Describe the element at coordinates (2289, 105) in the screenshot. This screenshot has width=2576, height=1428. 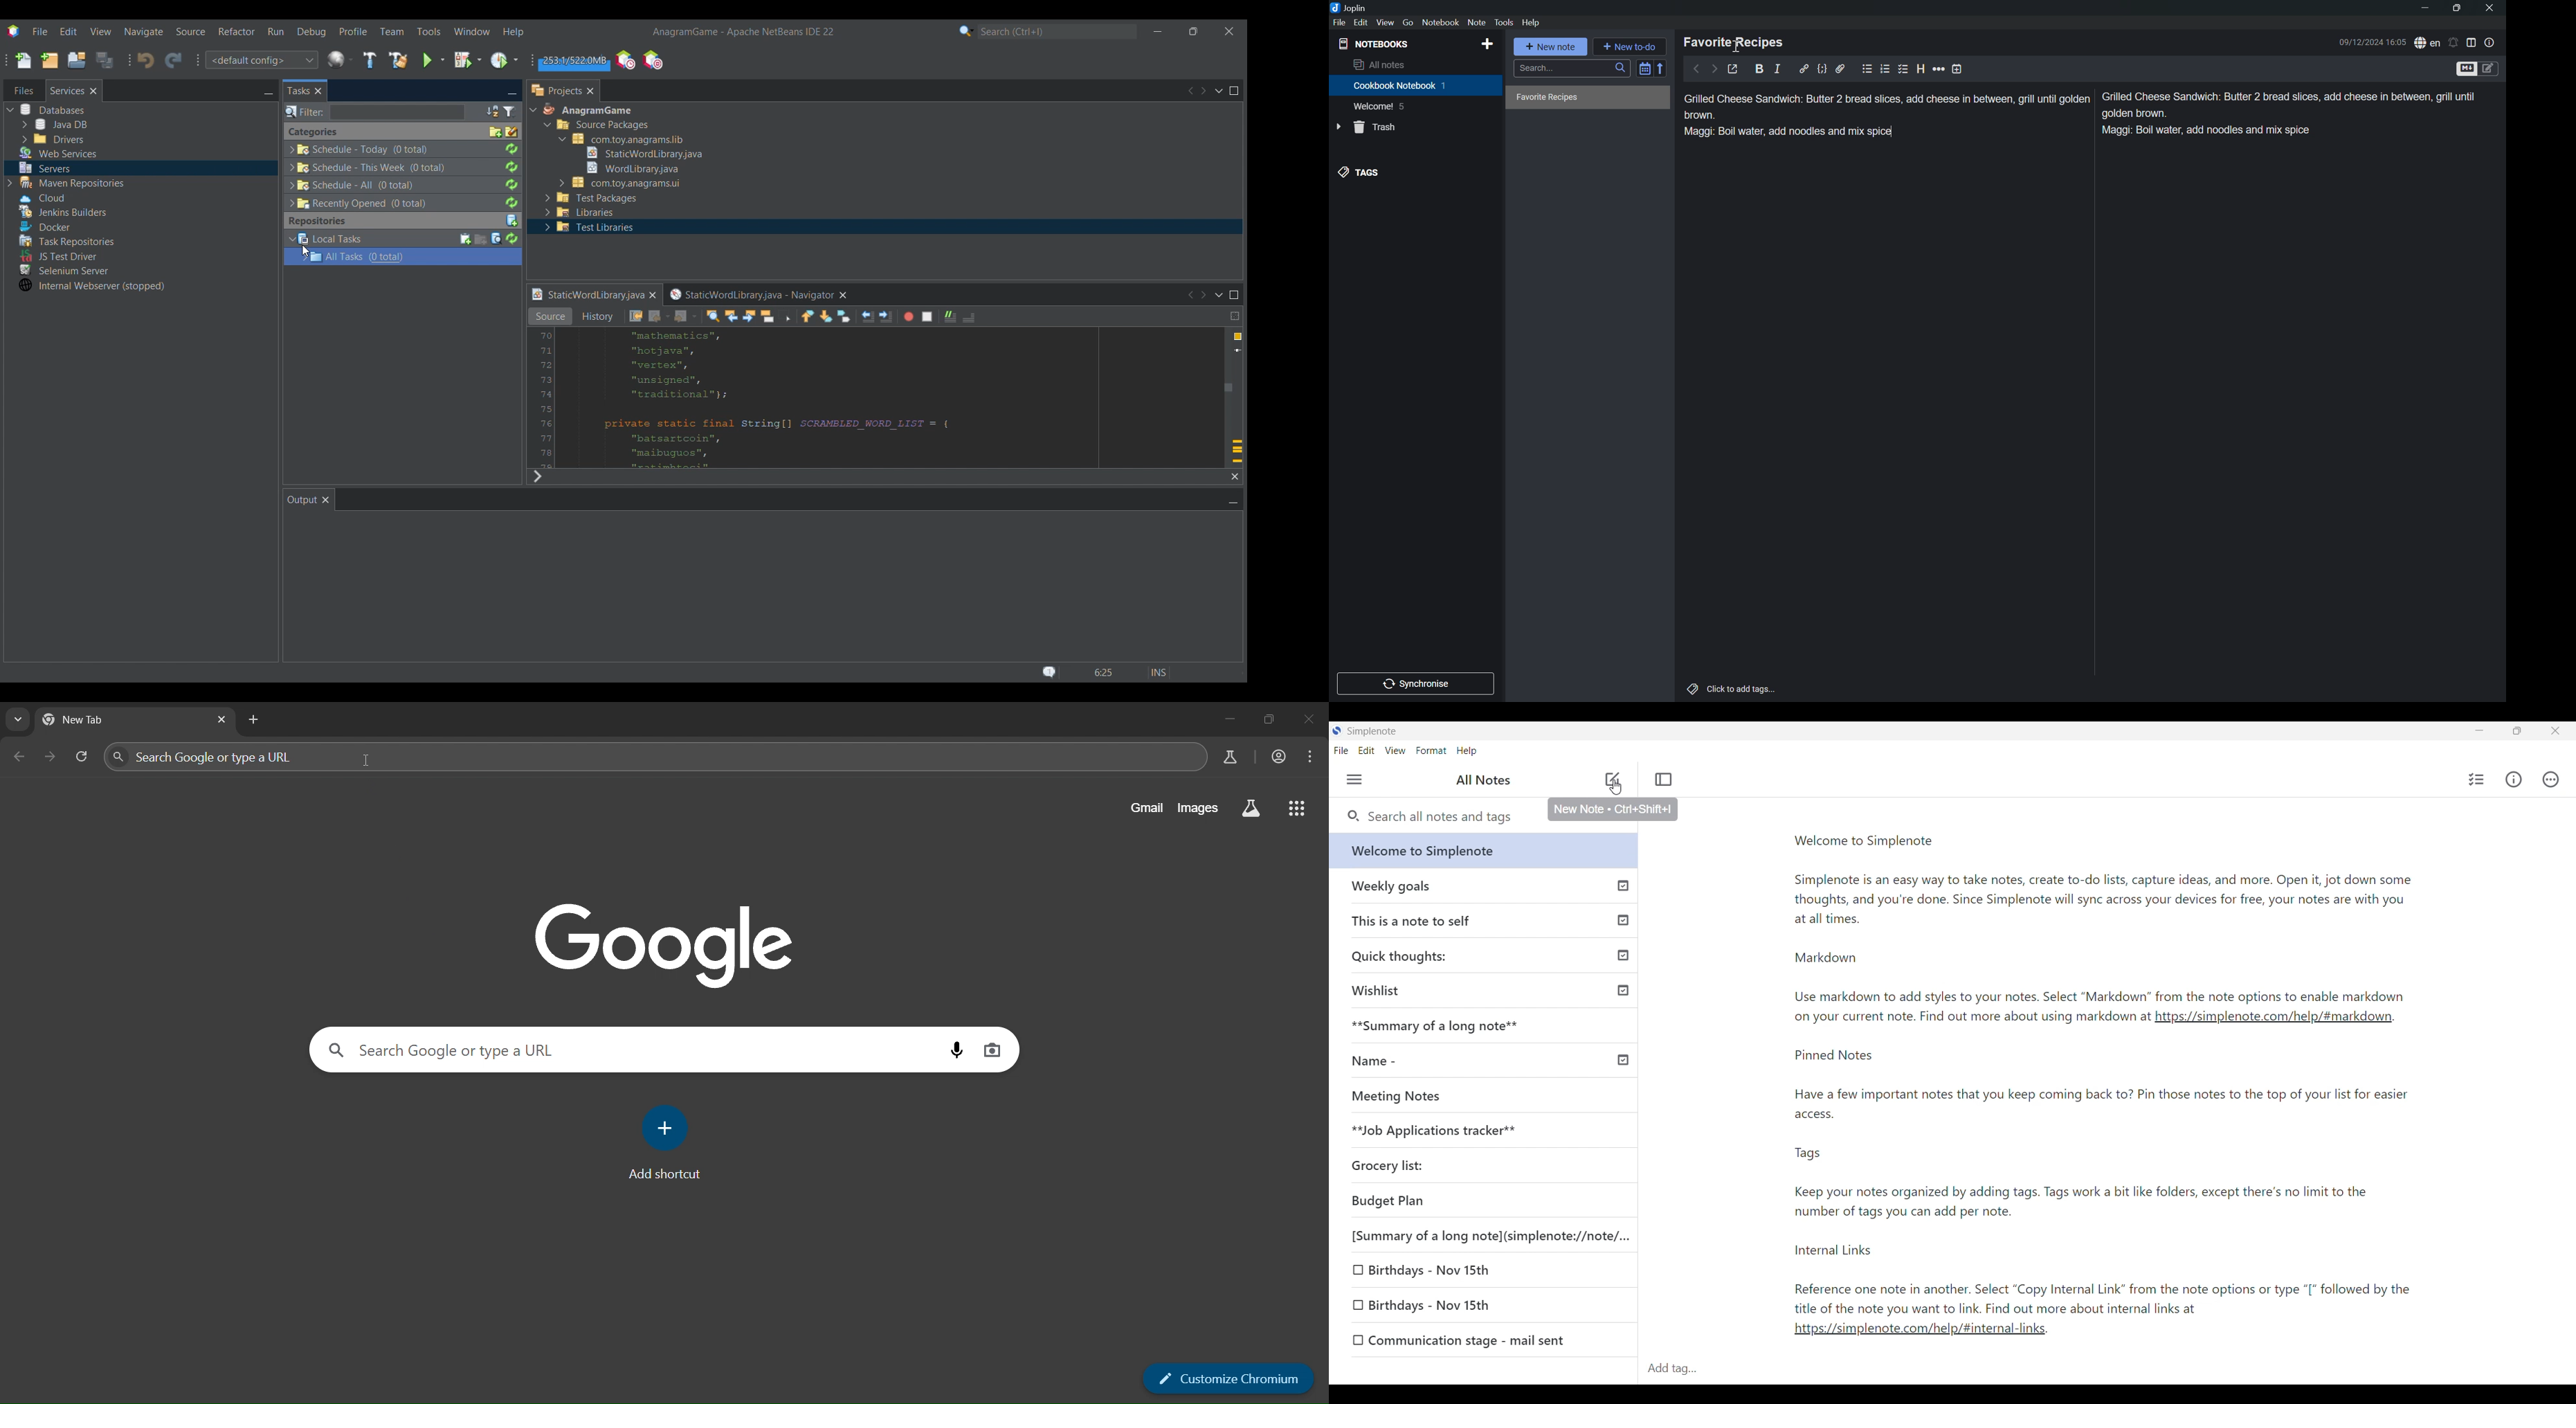
I see `Grilled Cheese Sandwich: Butter 2 bread slices, add cheese in between, grill until golden brown.` at that location.